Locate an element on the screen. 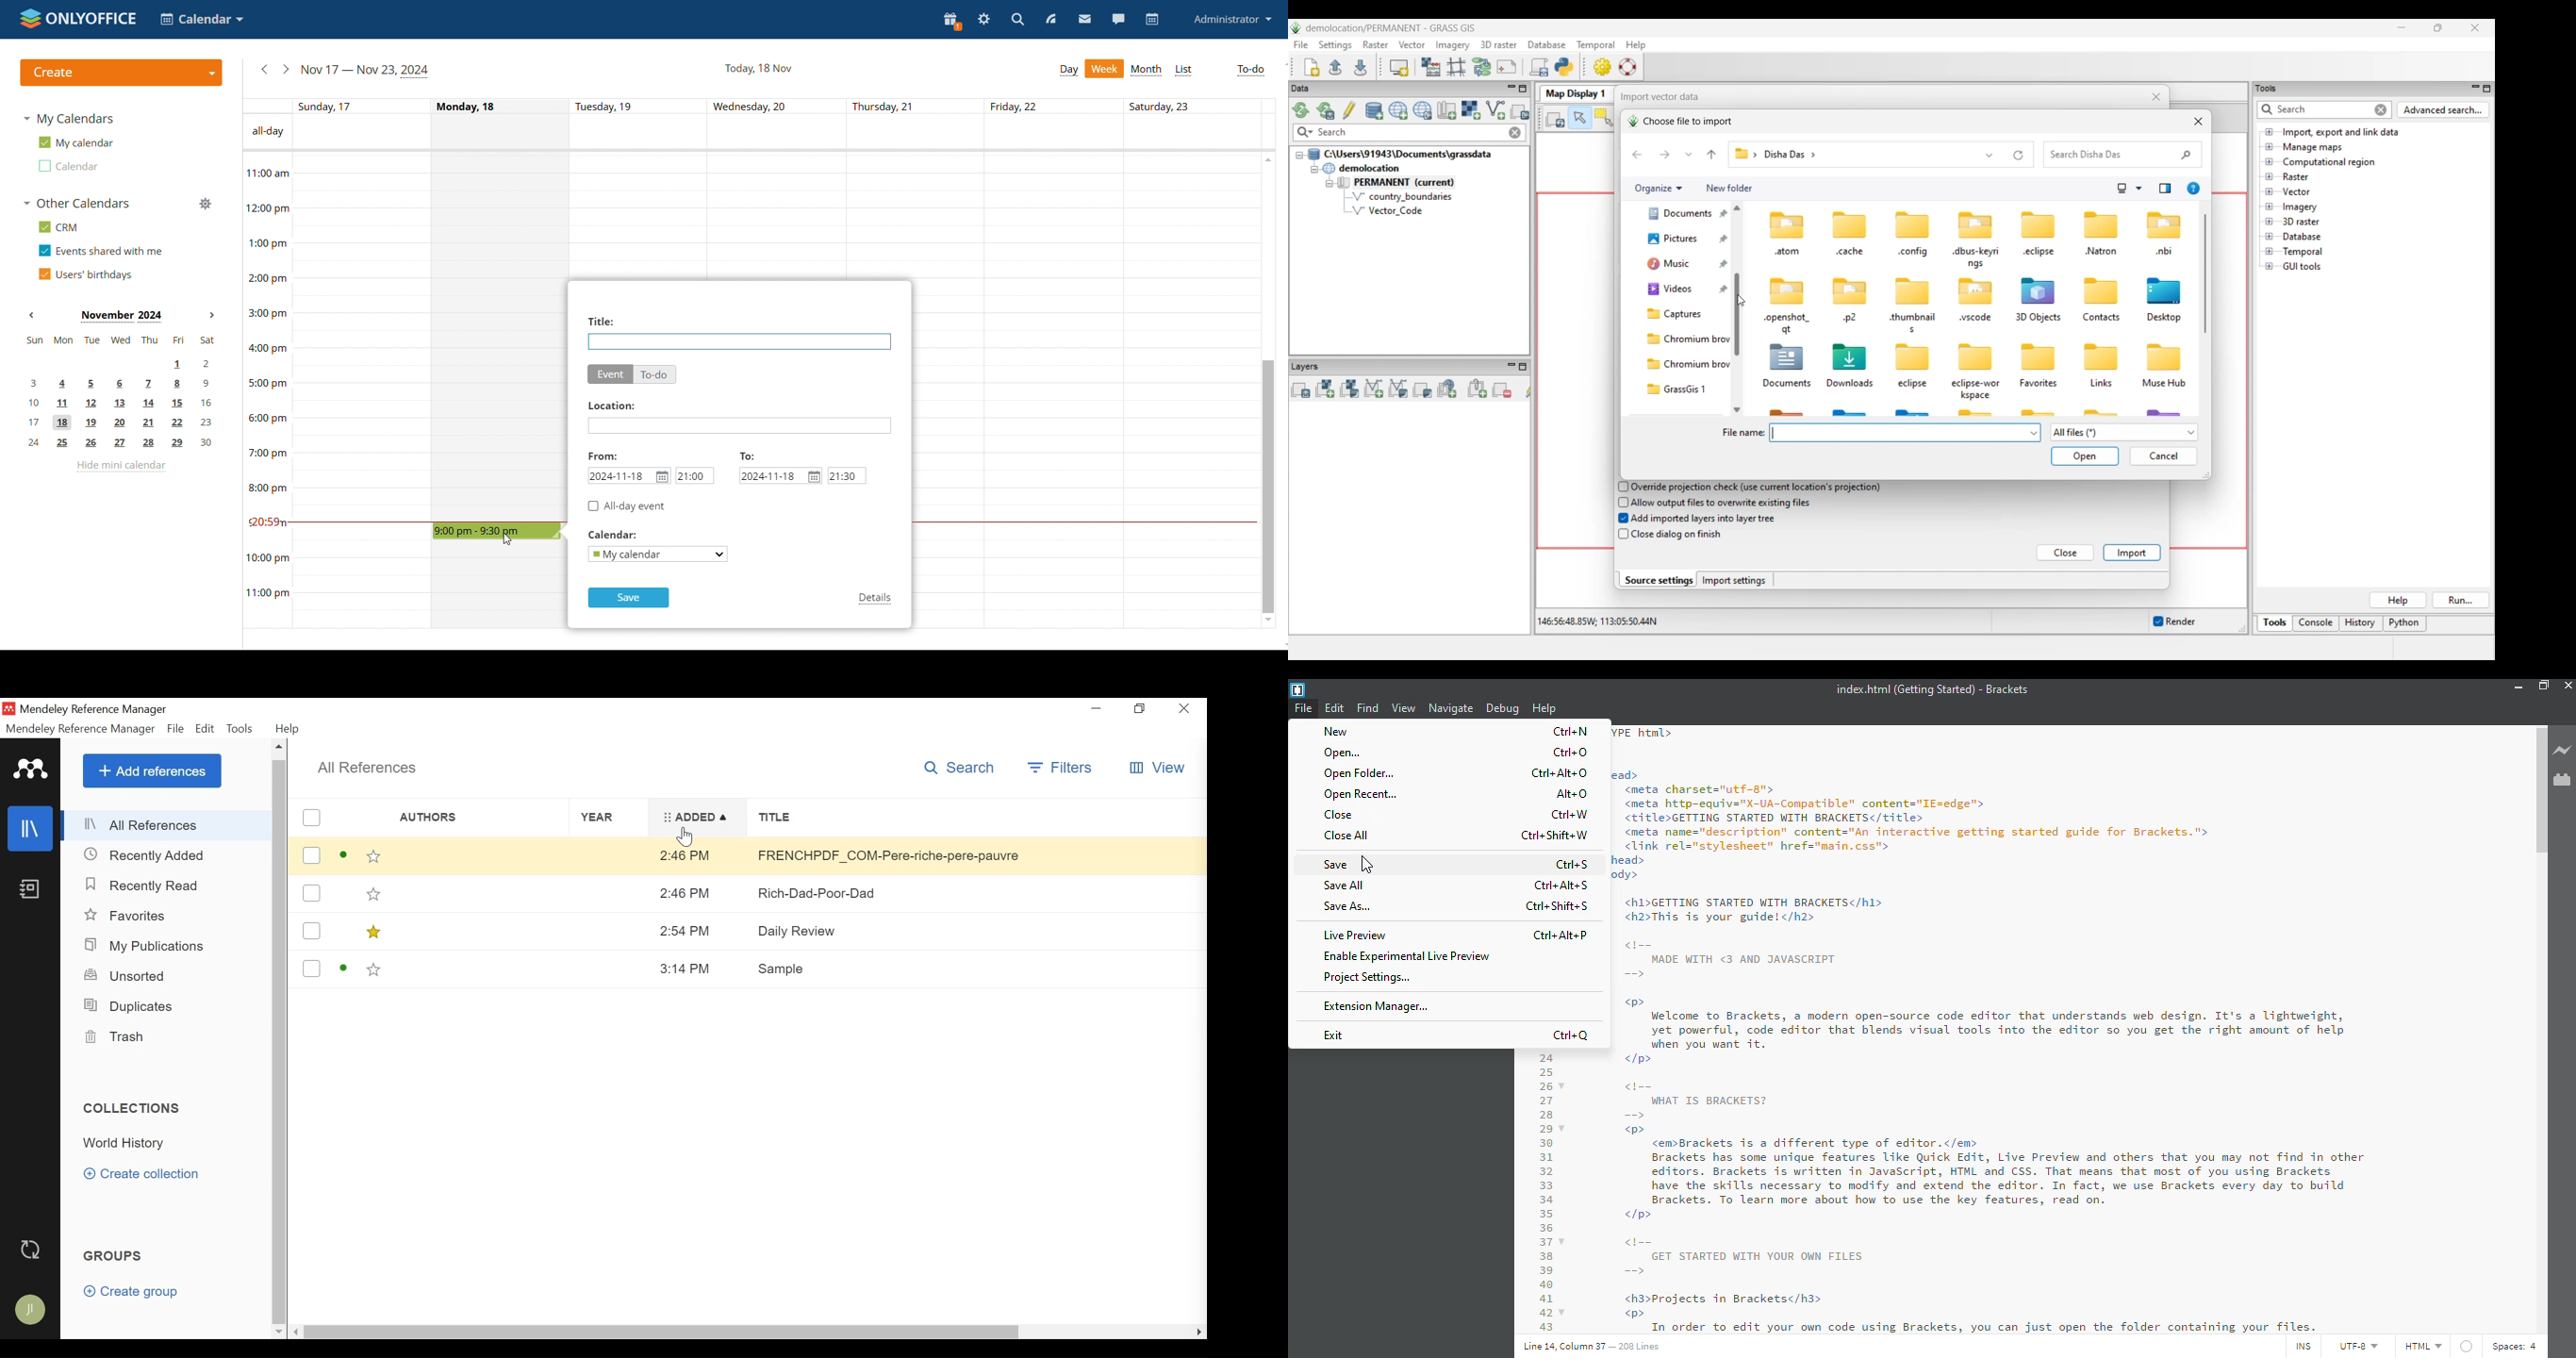  extension manager is located at coordinates (2562, 780).